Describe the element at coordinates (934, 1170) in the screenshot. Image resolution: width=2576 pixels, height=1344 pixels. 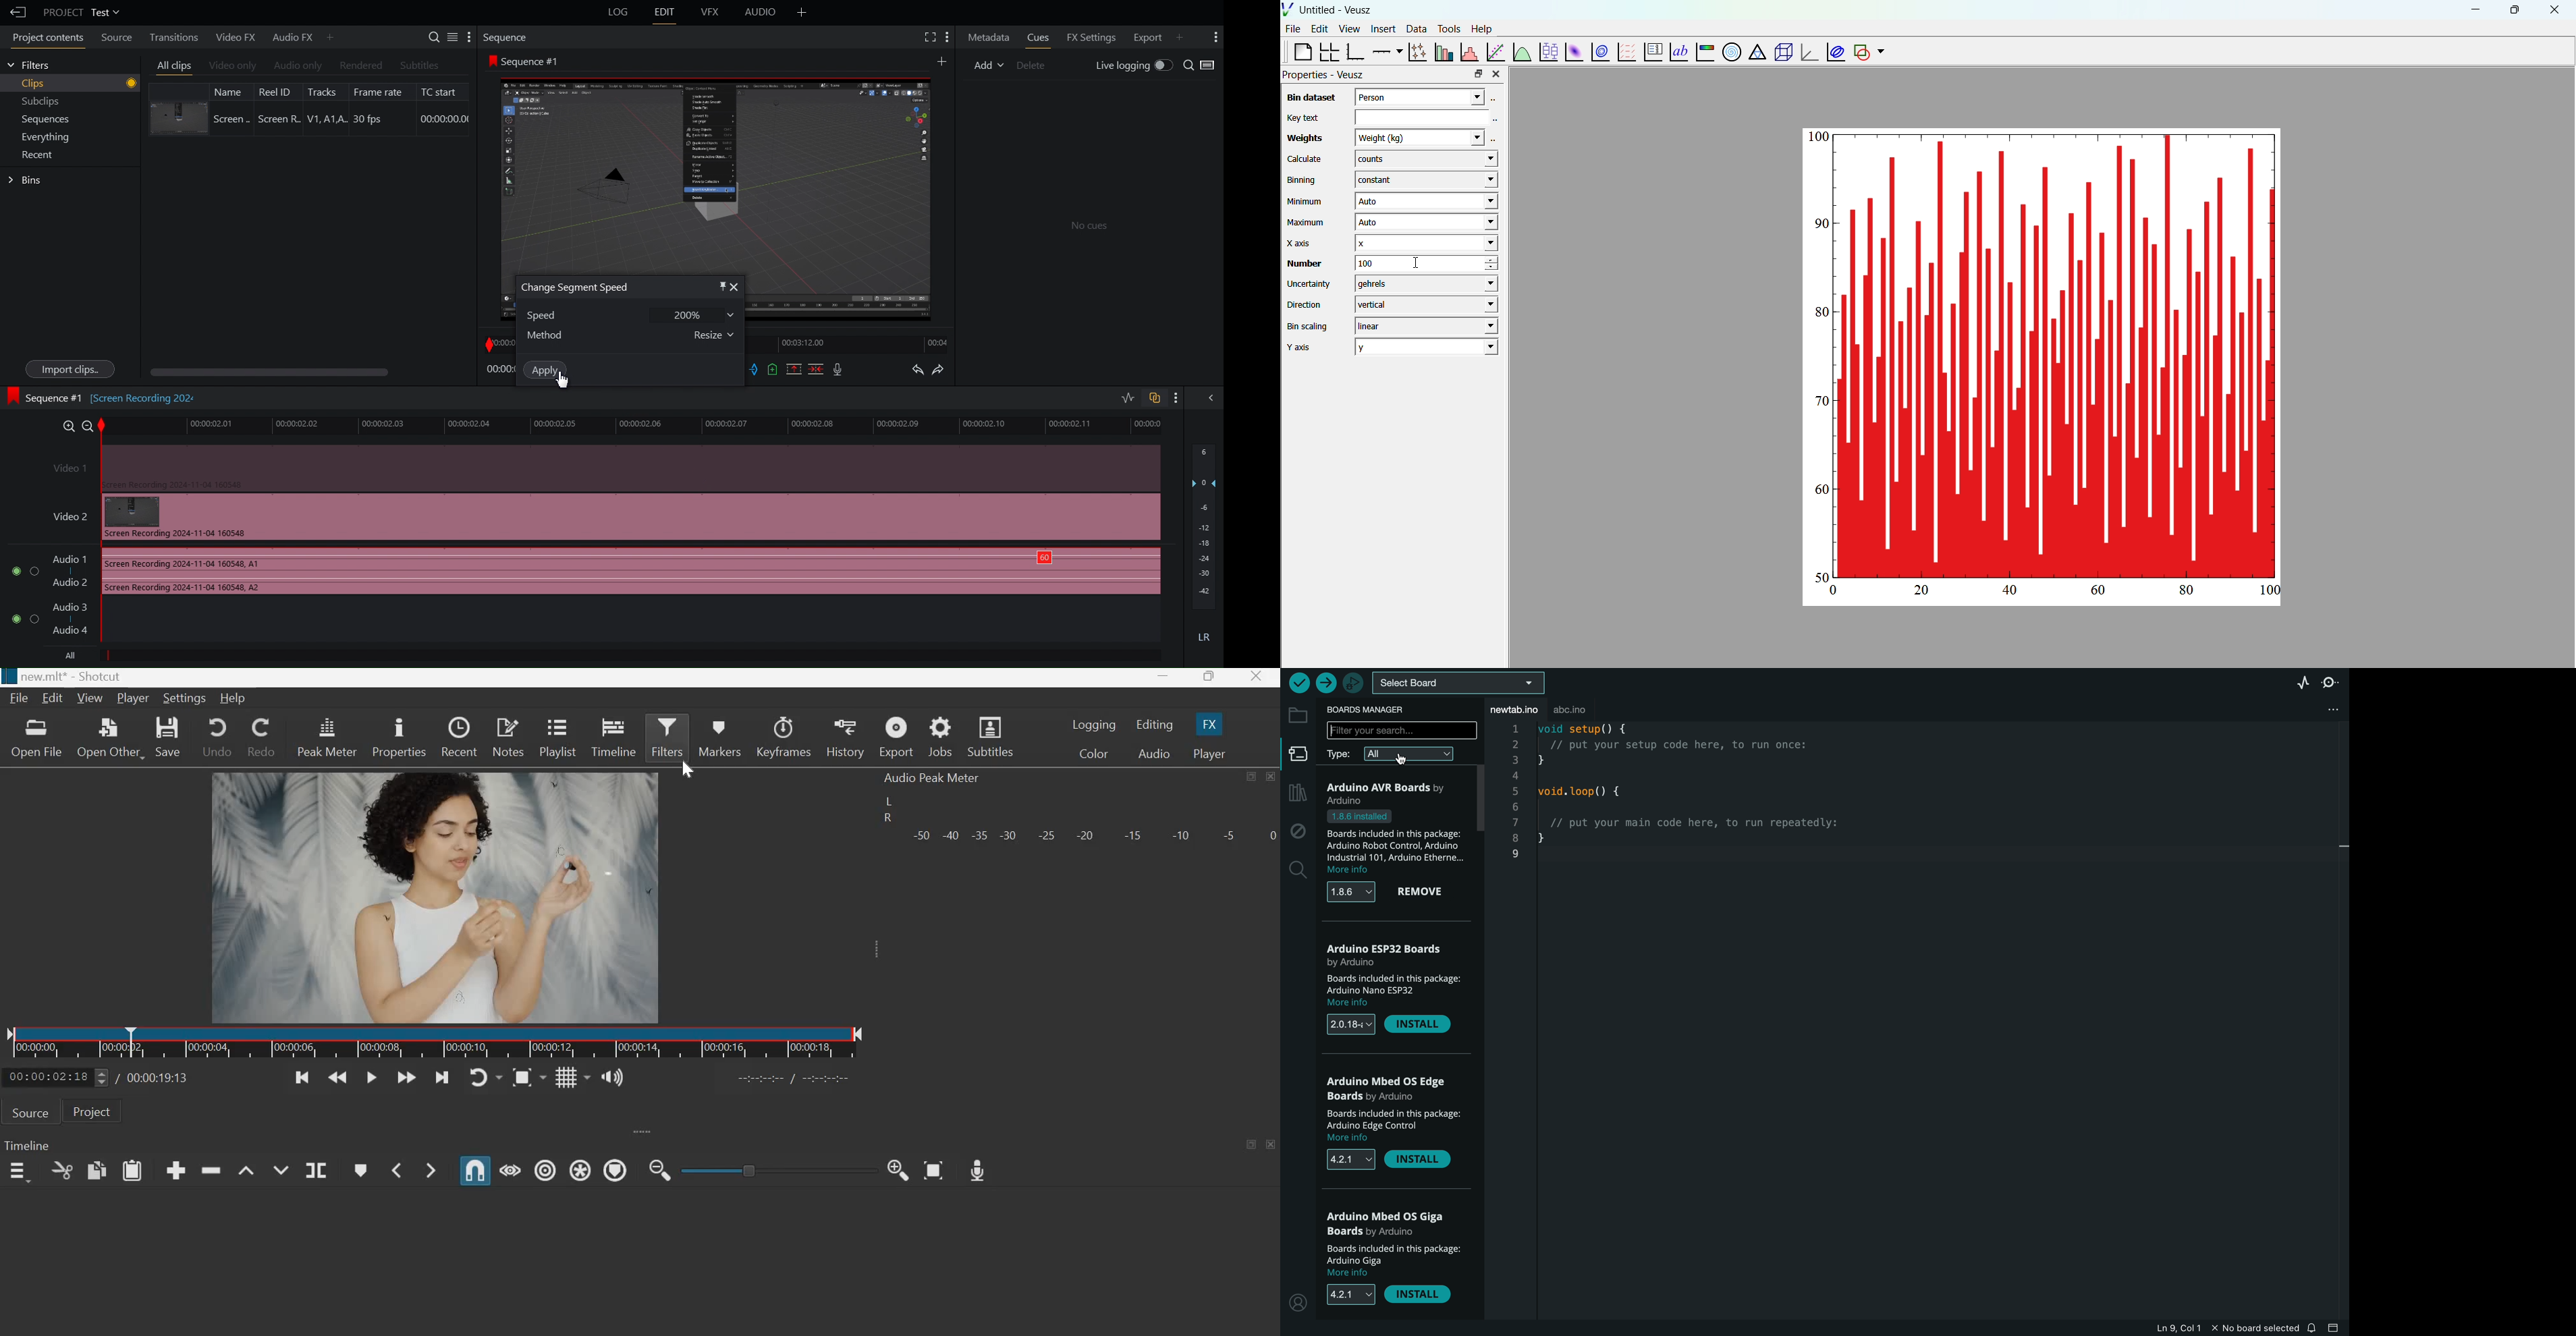
I see `Zoom Timeline to Fit` at that location.